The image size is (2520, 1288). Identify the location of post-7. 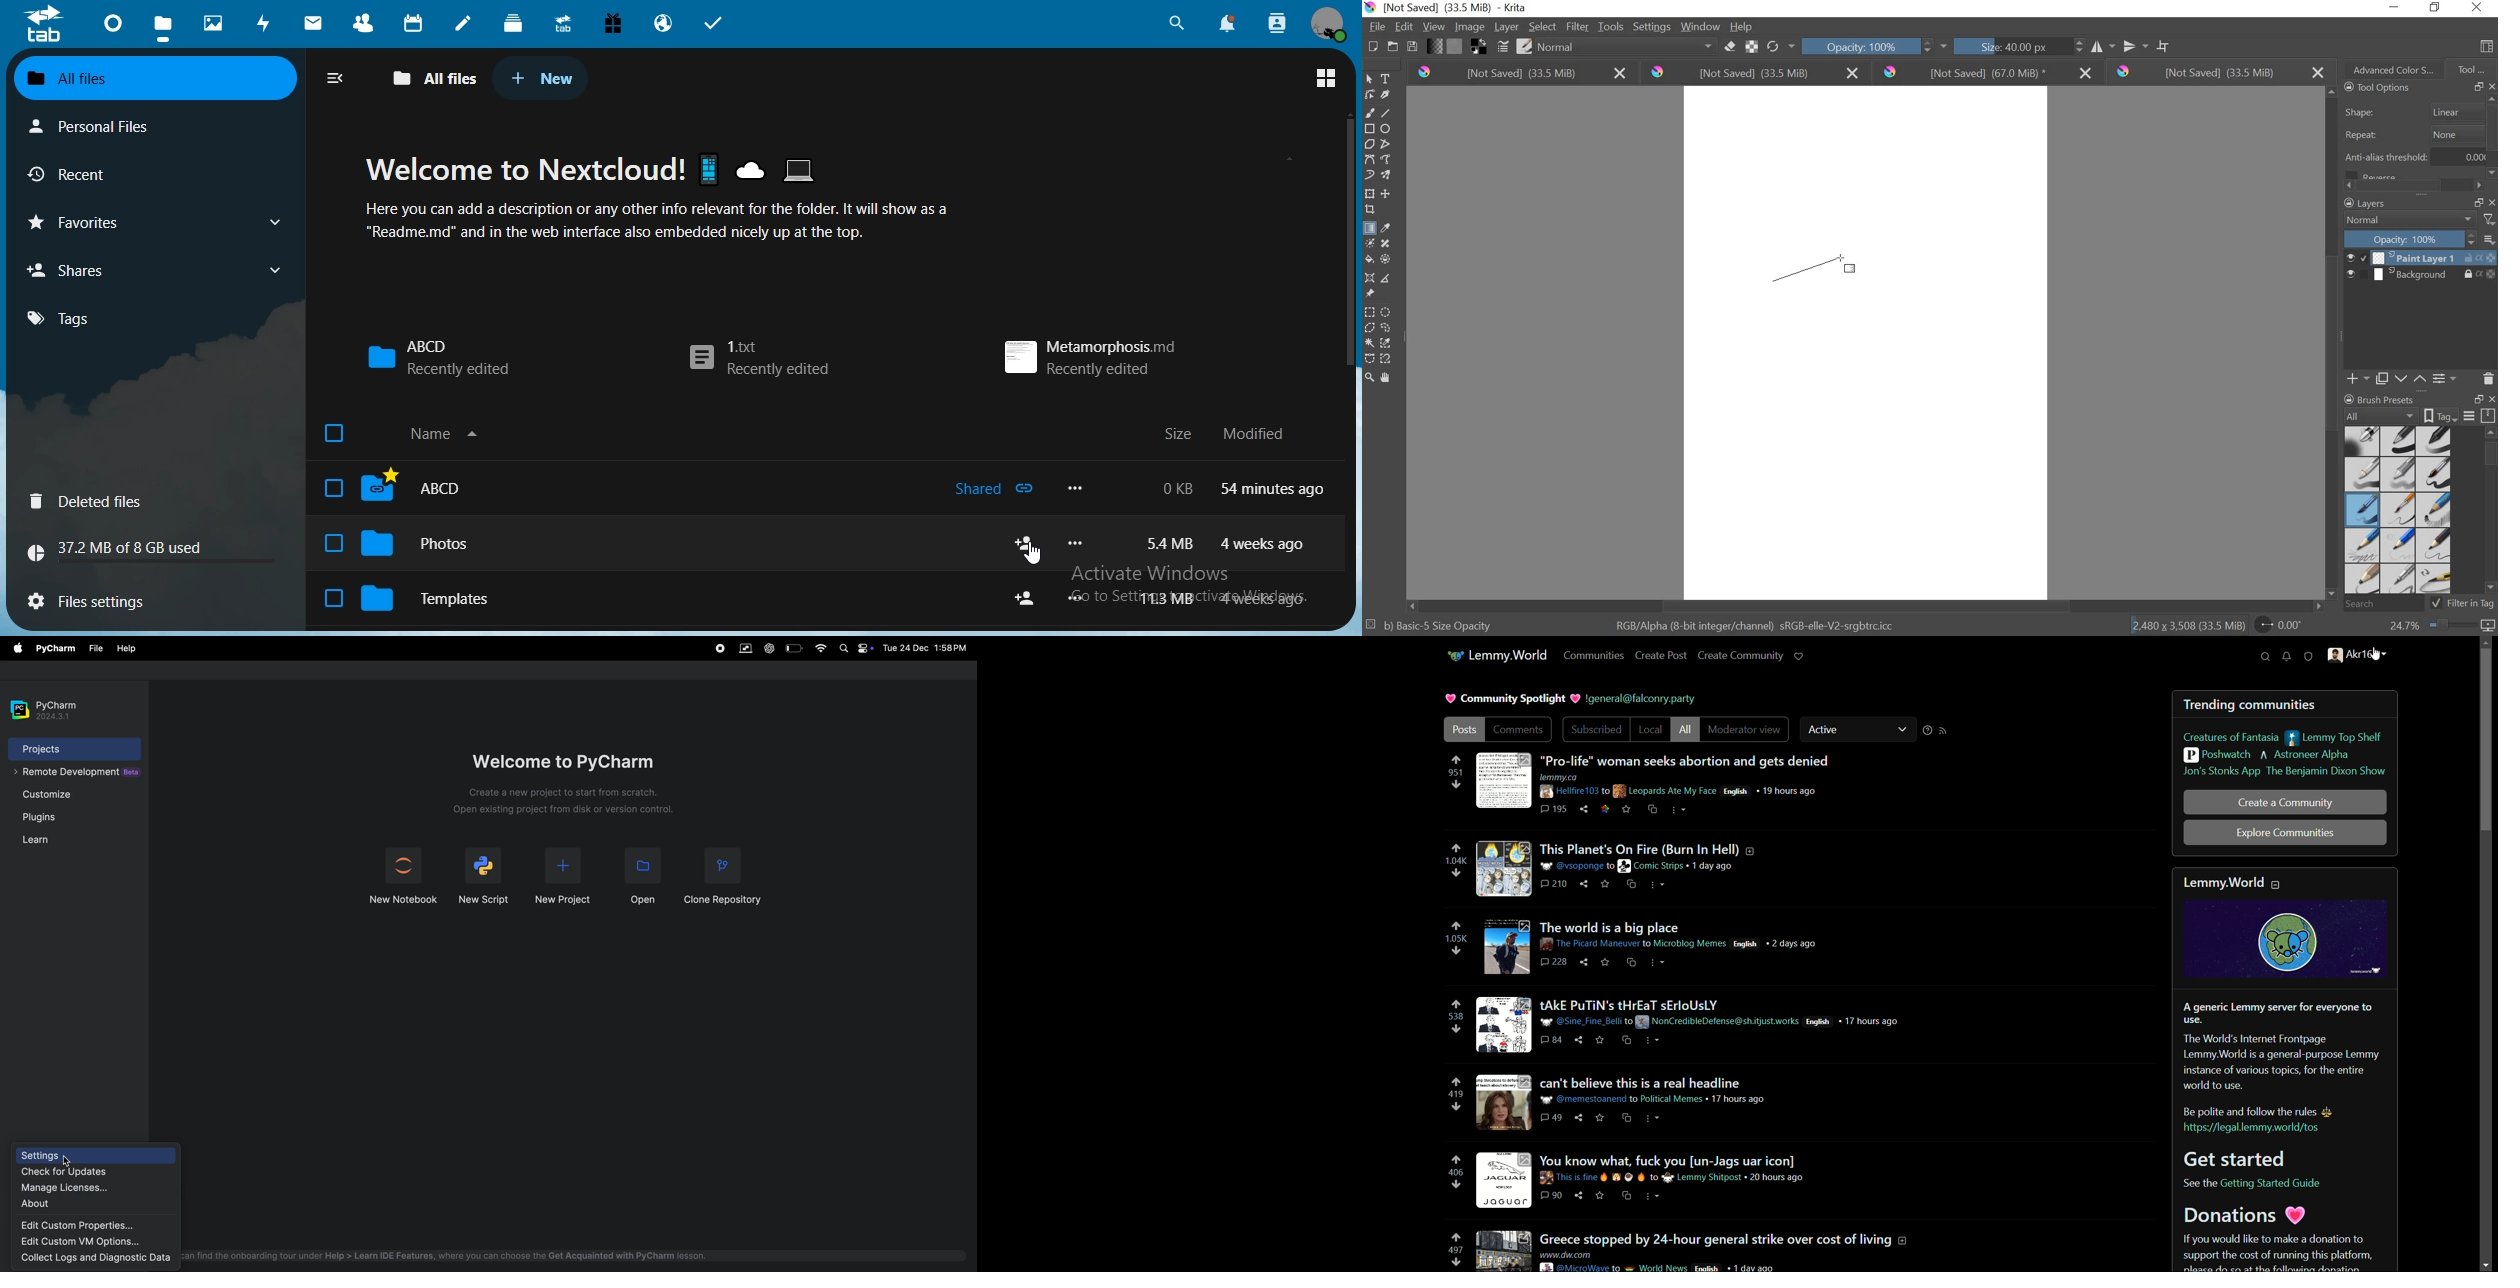
(1692, 1248).